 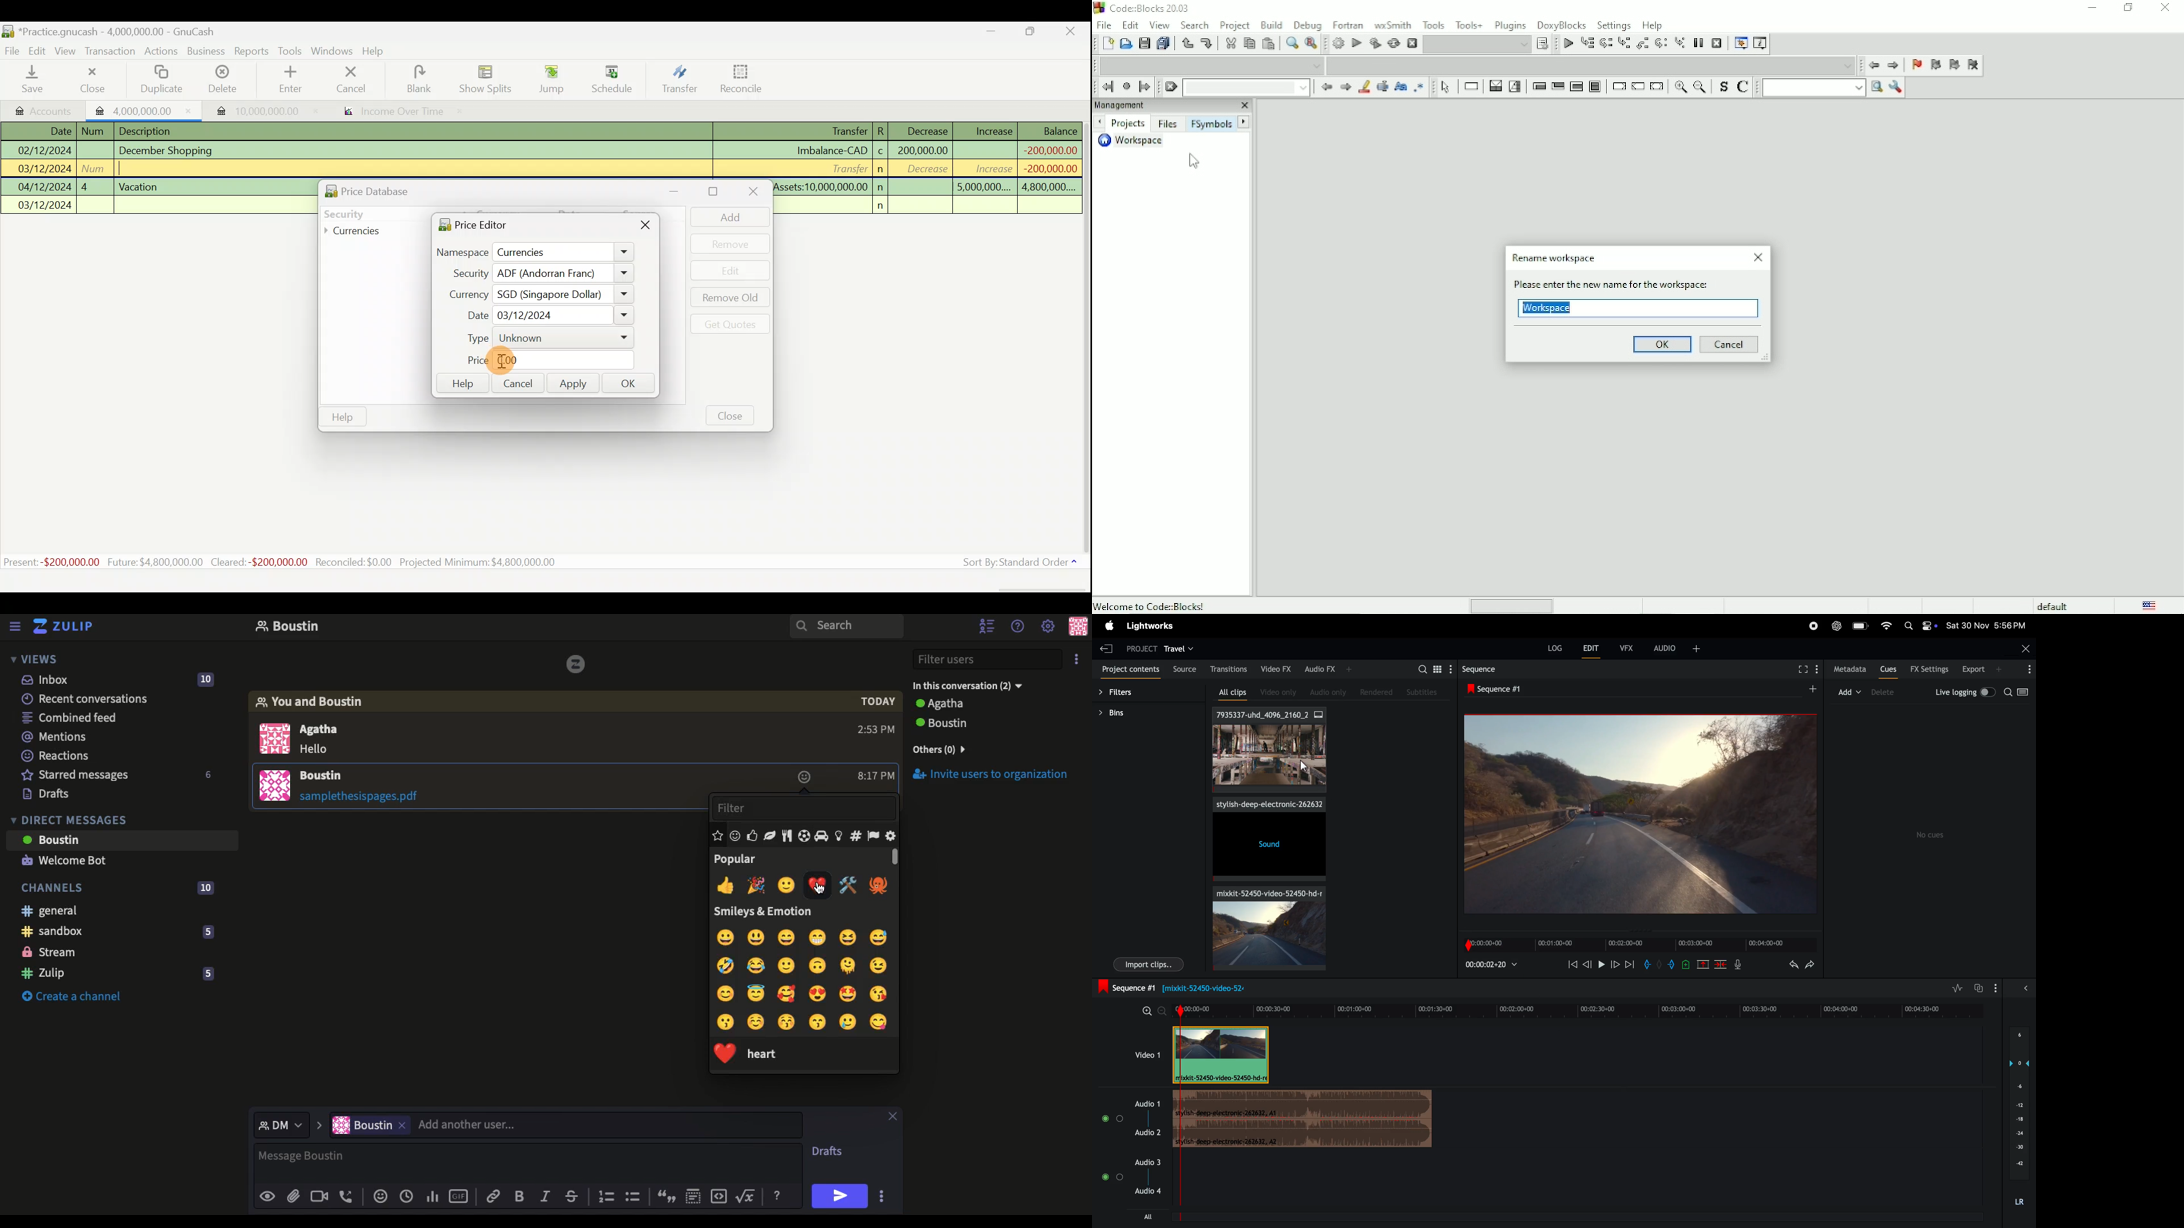 What do you see at coordinates (1196, 160) in the screenshot?
I see `Cursor` at bounding box center [1196, 160].